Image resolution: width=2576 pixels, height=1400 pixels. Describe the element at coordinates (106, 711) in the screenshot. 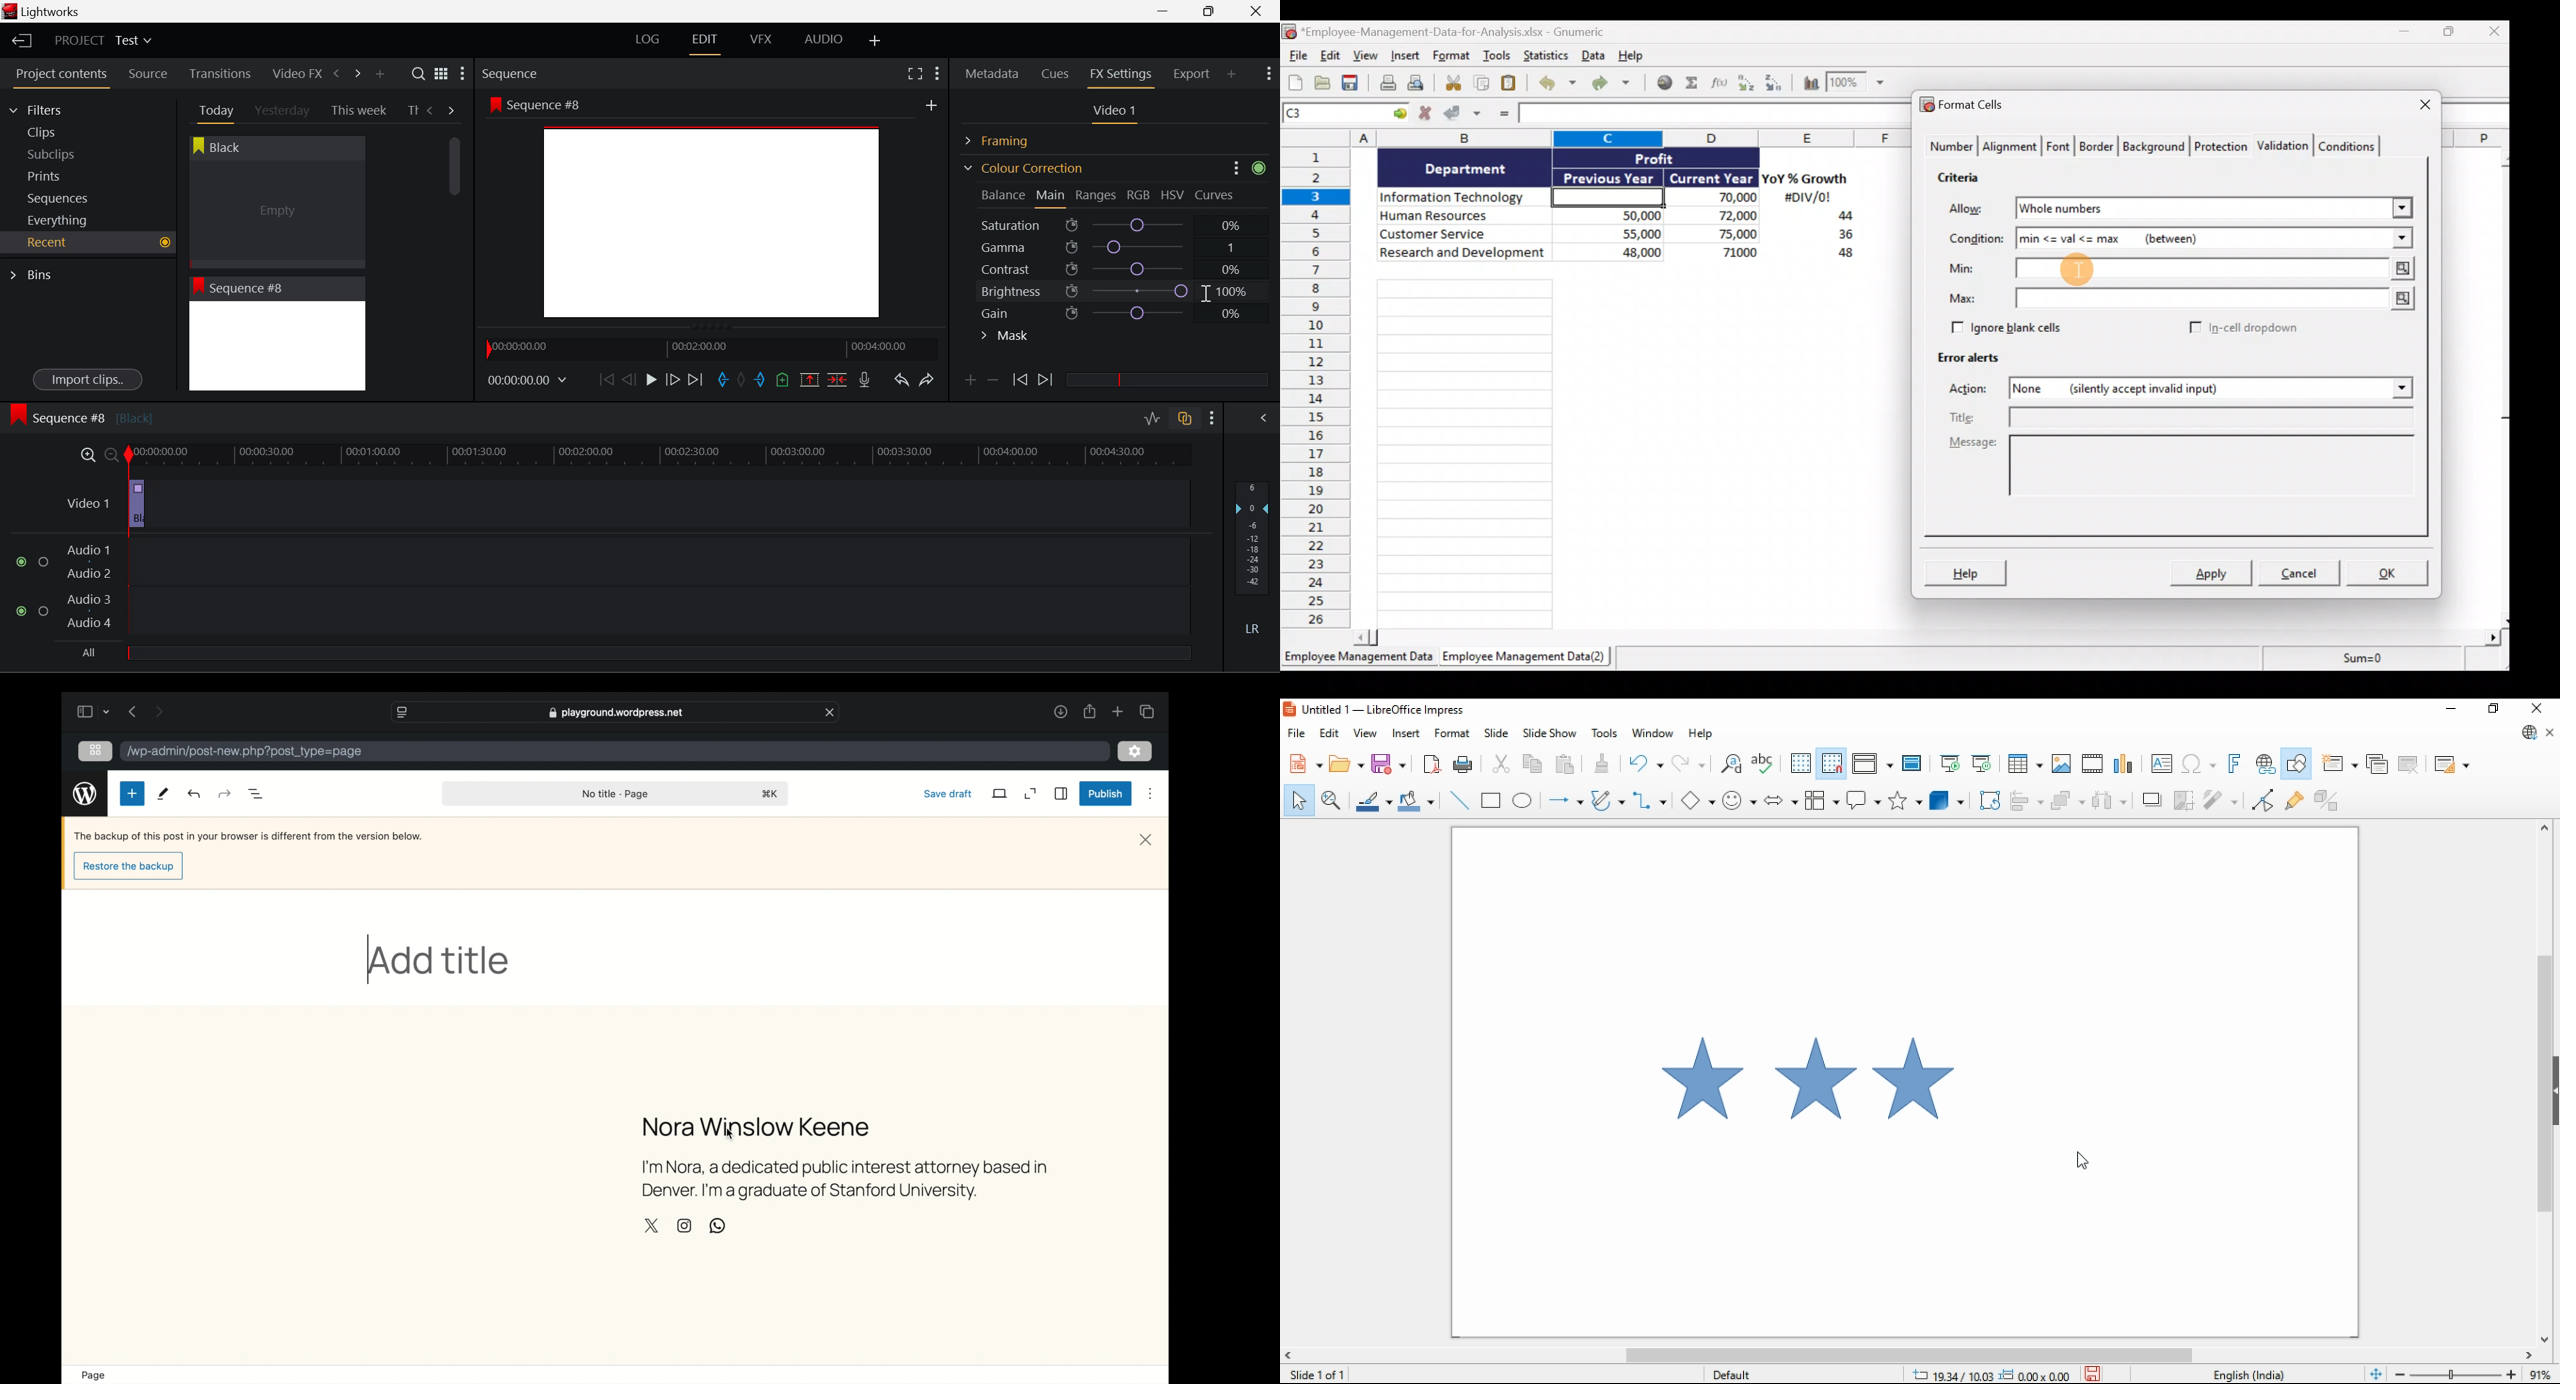

I see `dropdown` at that location.